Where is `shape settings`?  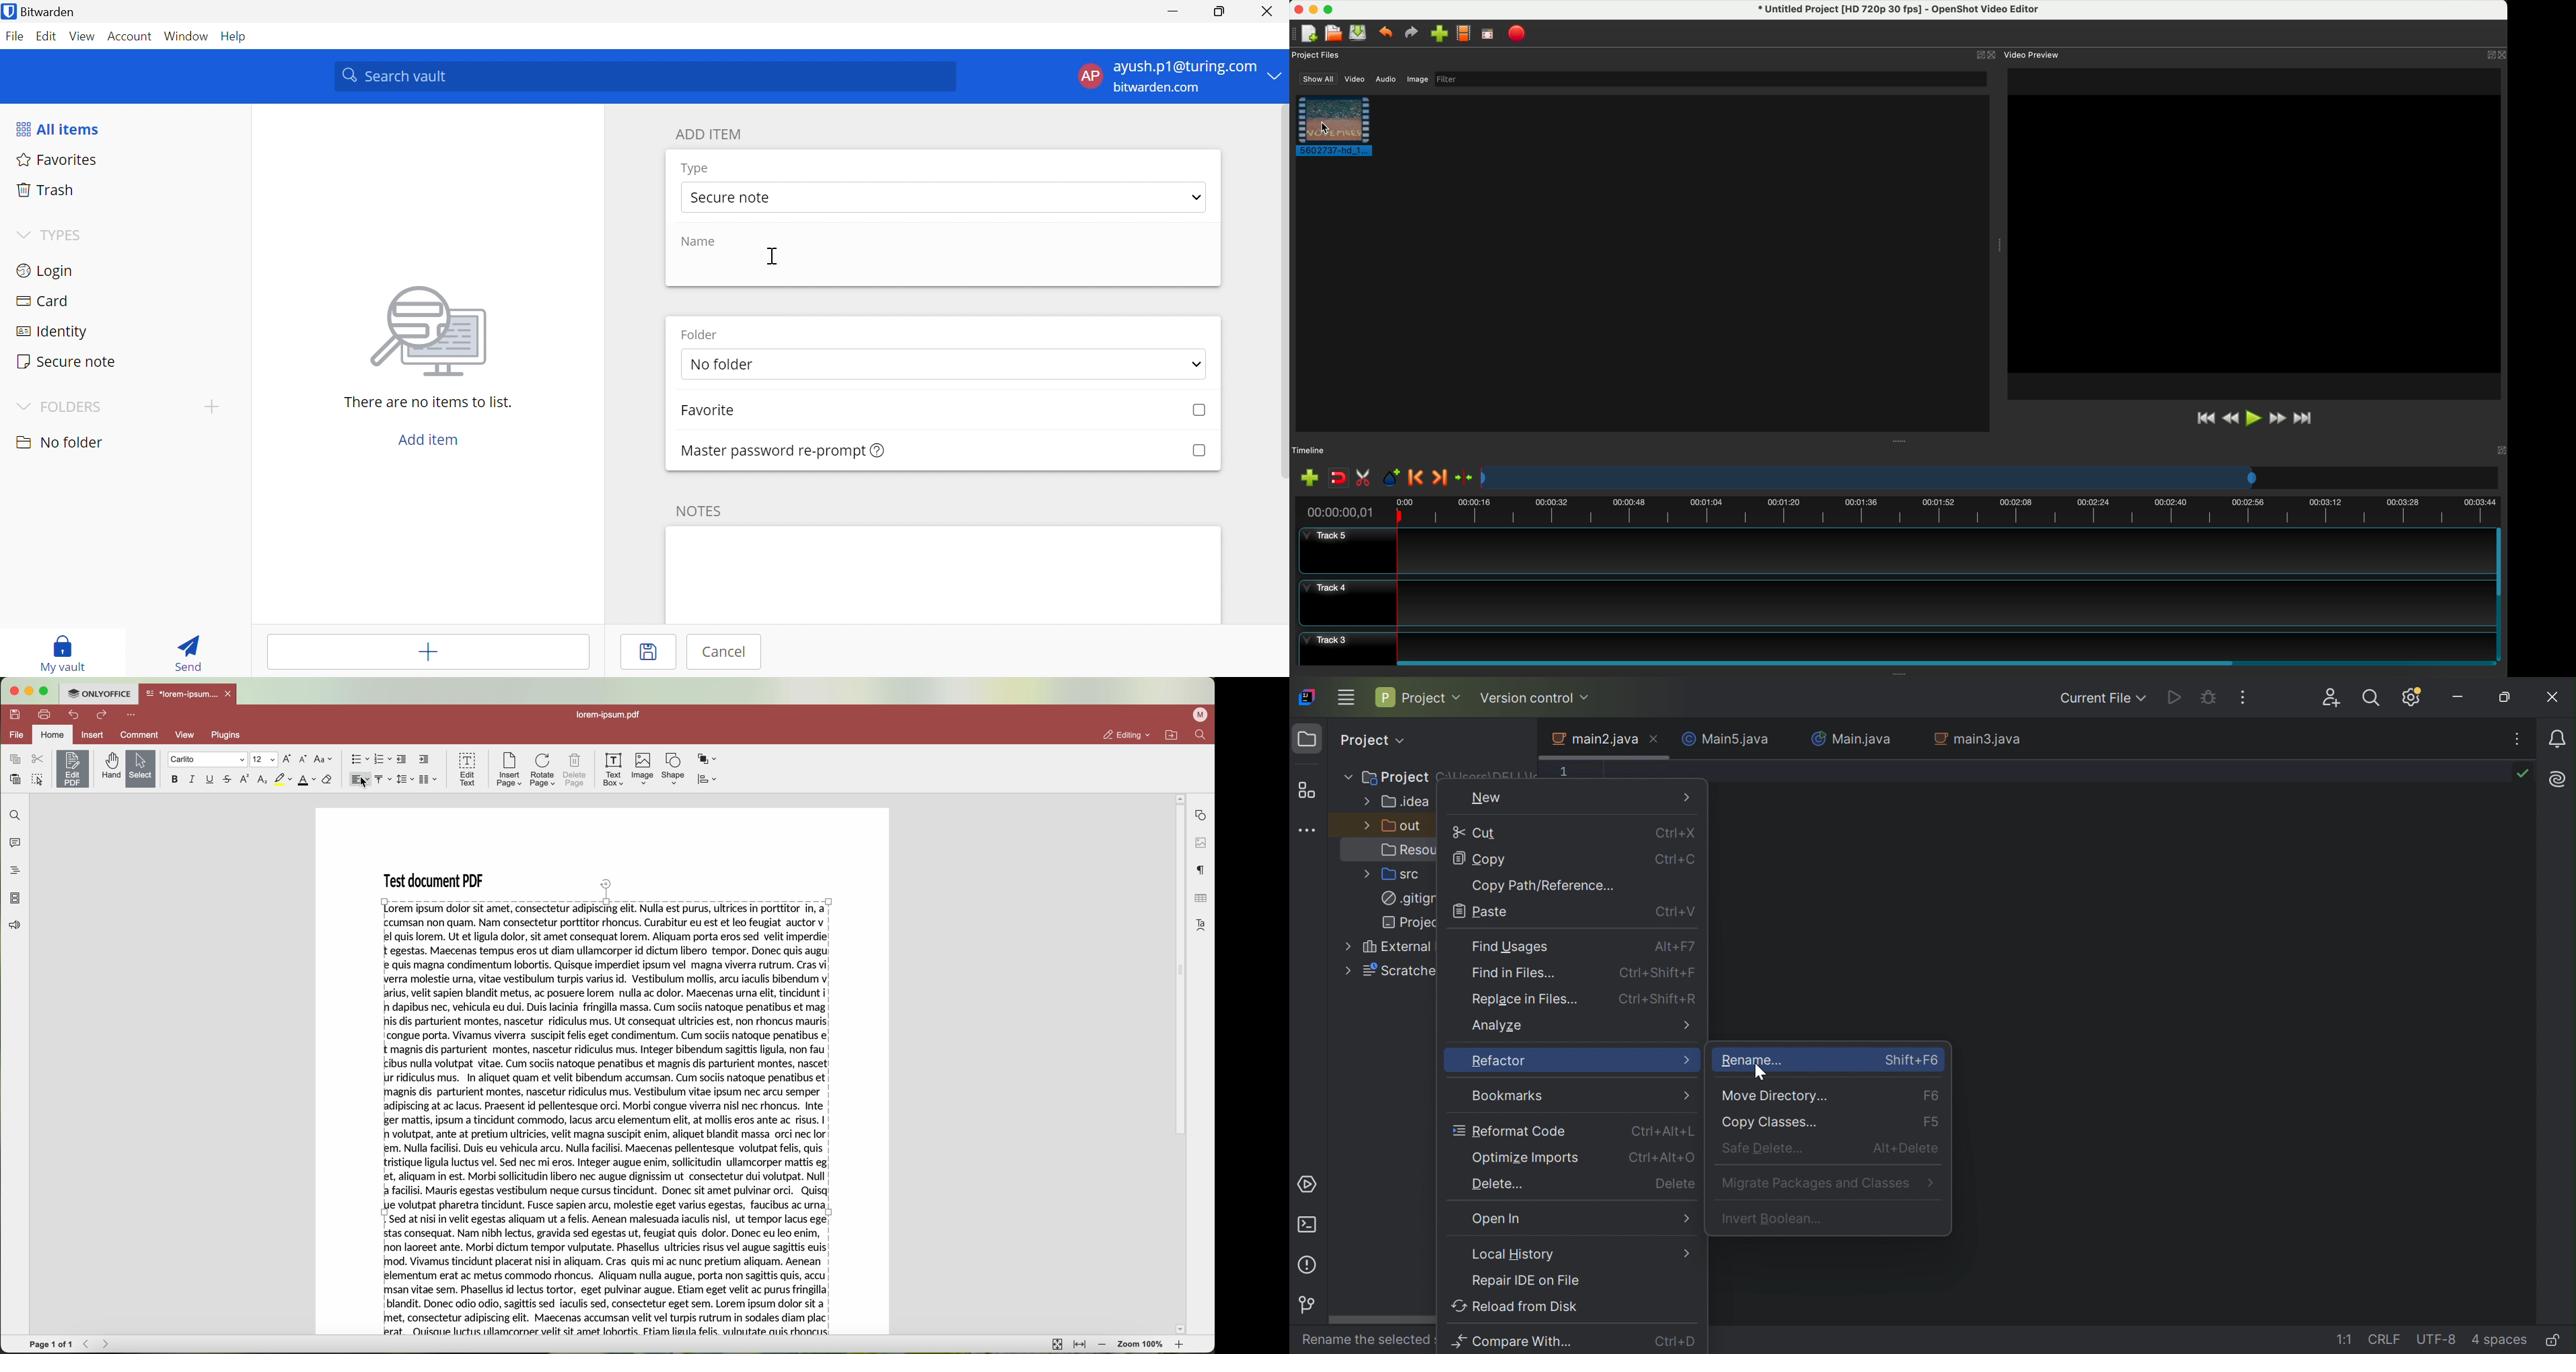 shape settings is located at coordinates (1200, 814).